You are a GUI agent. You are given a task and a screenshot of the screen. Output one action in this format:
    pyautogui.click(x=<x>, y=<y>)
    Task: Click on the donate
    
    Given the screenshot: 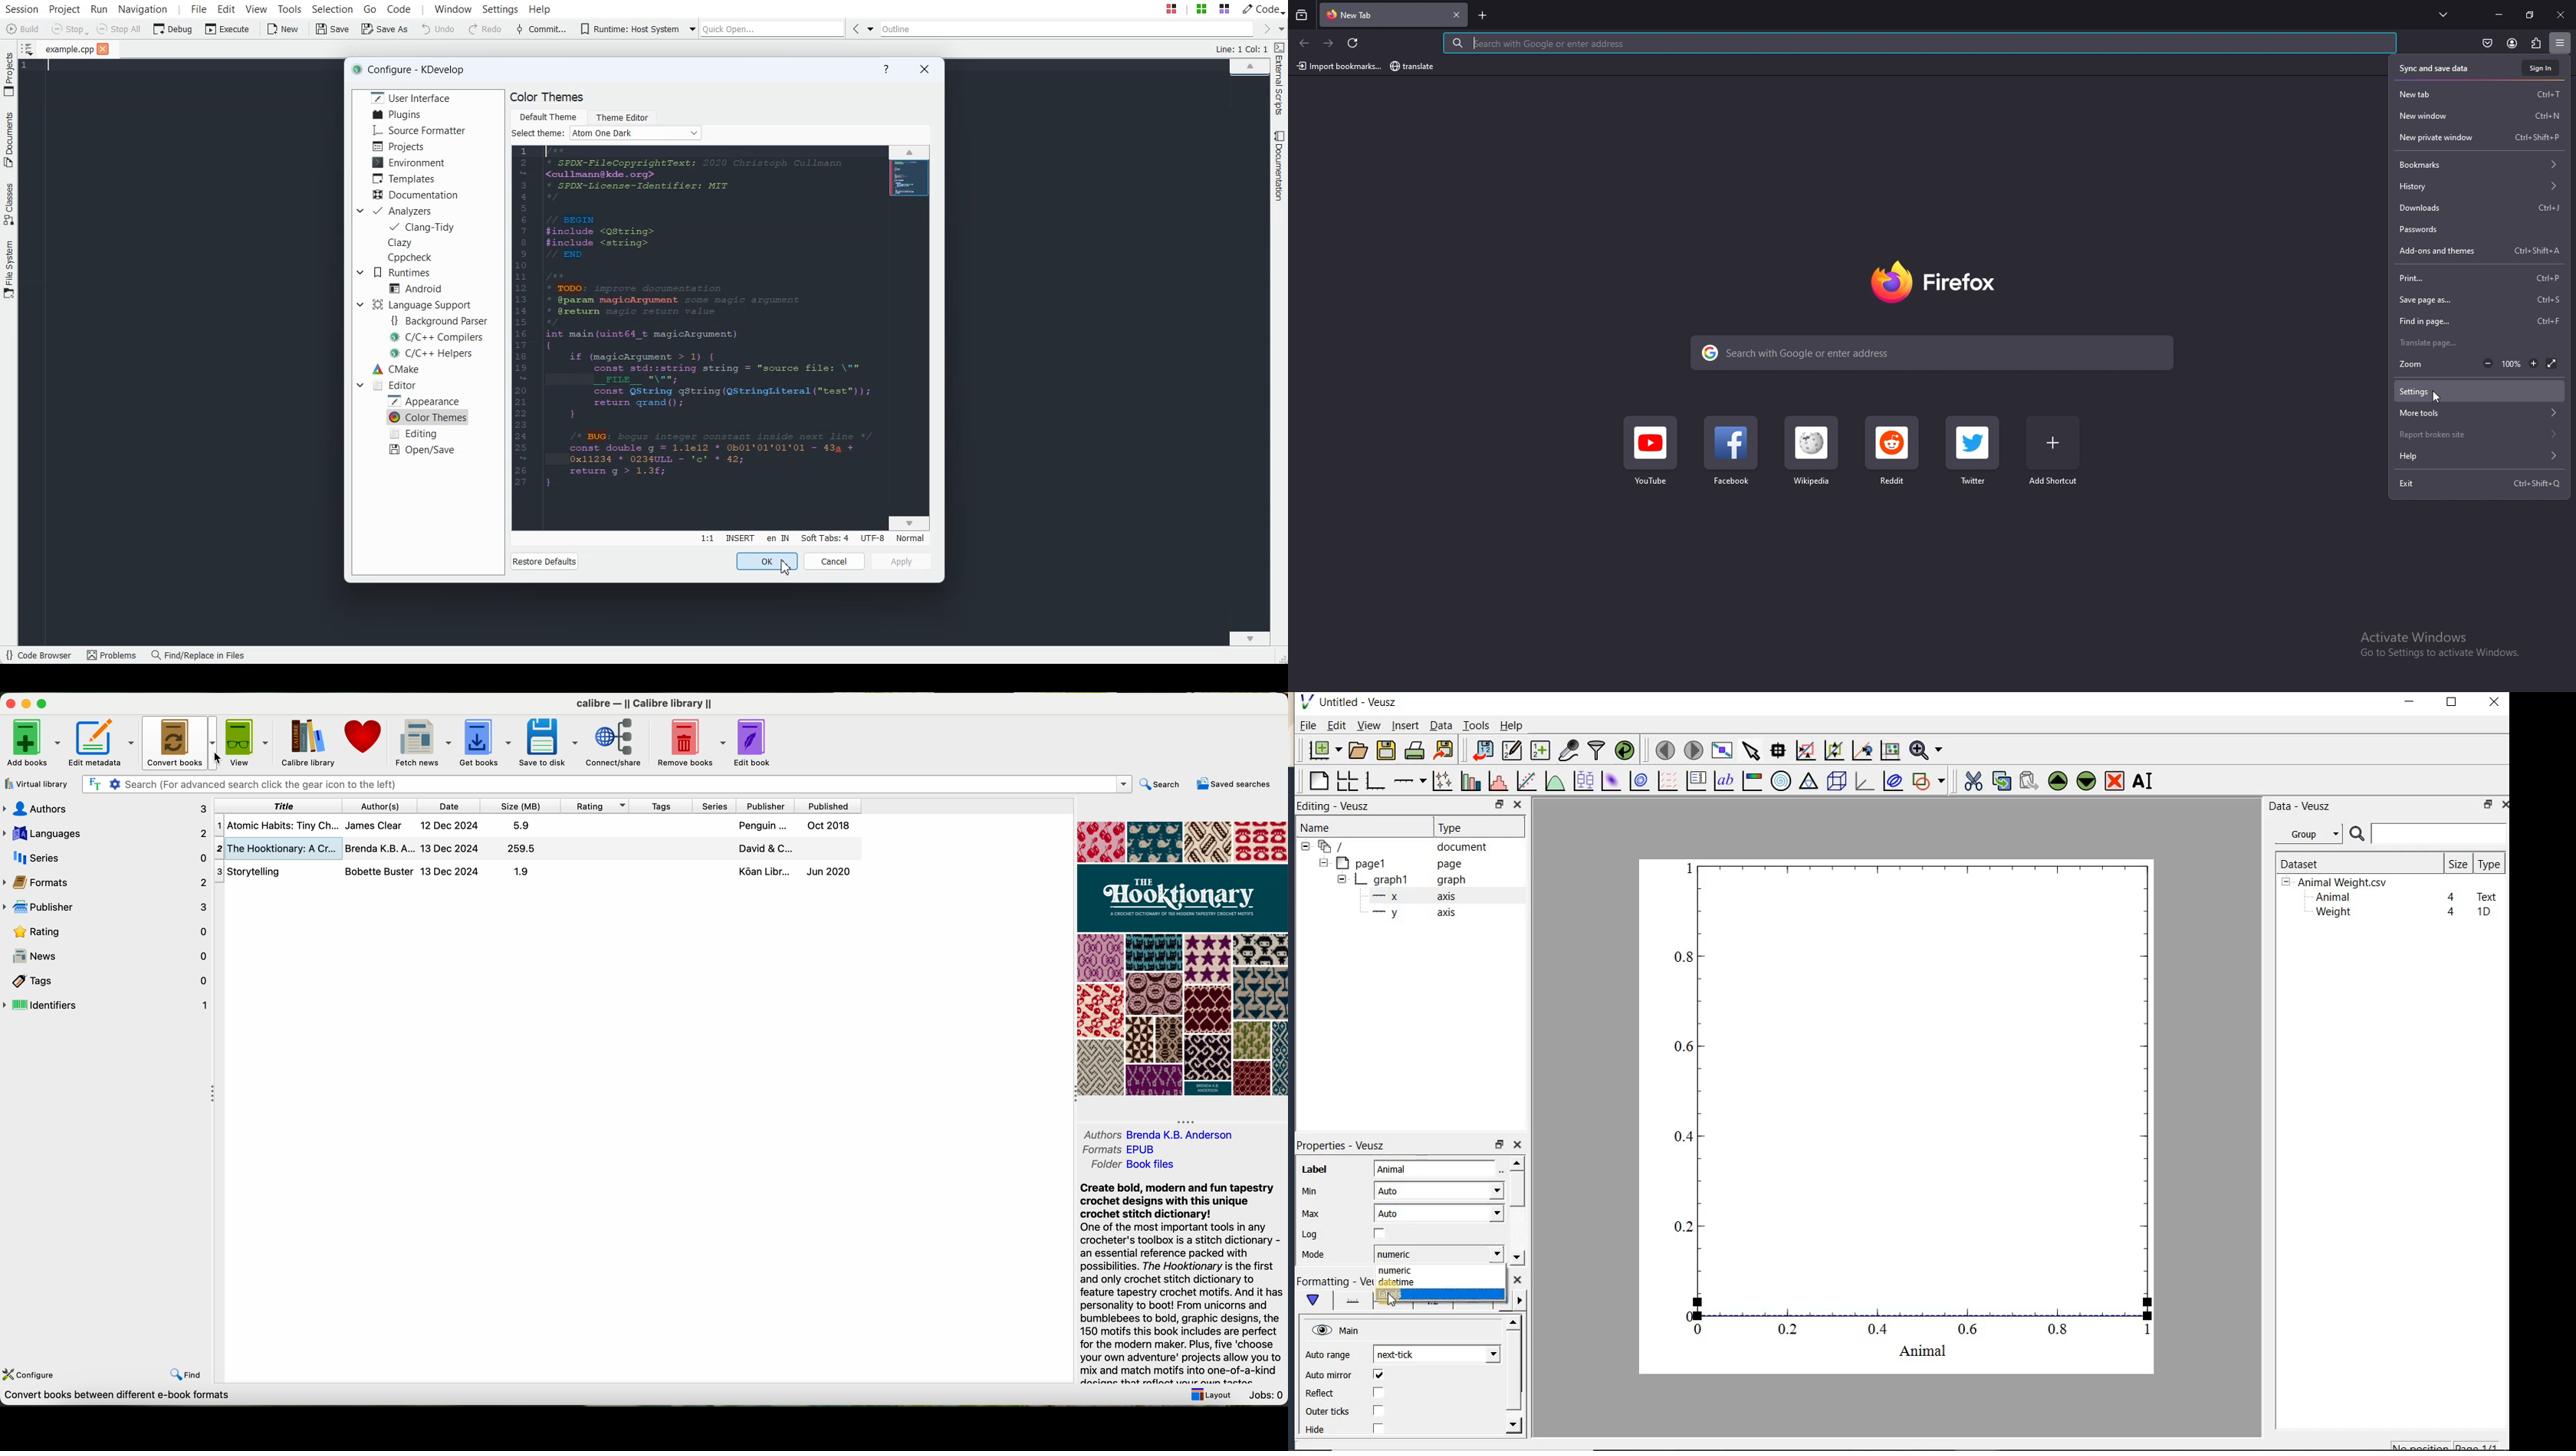 What is the action you would take?
    pyautogui.click(x=365, y=736)
    